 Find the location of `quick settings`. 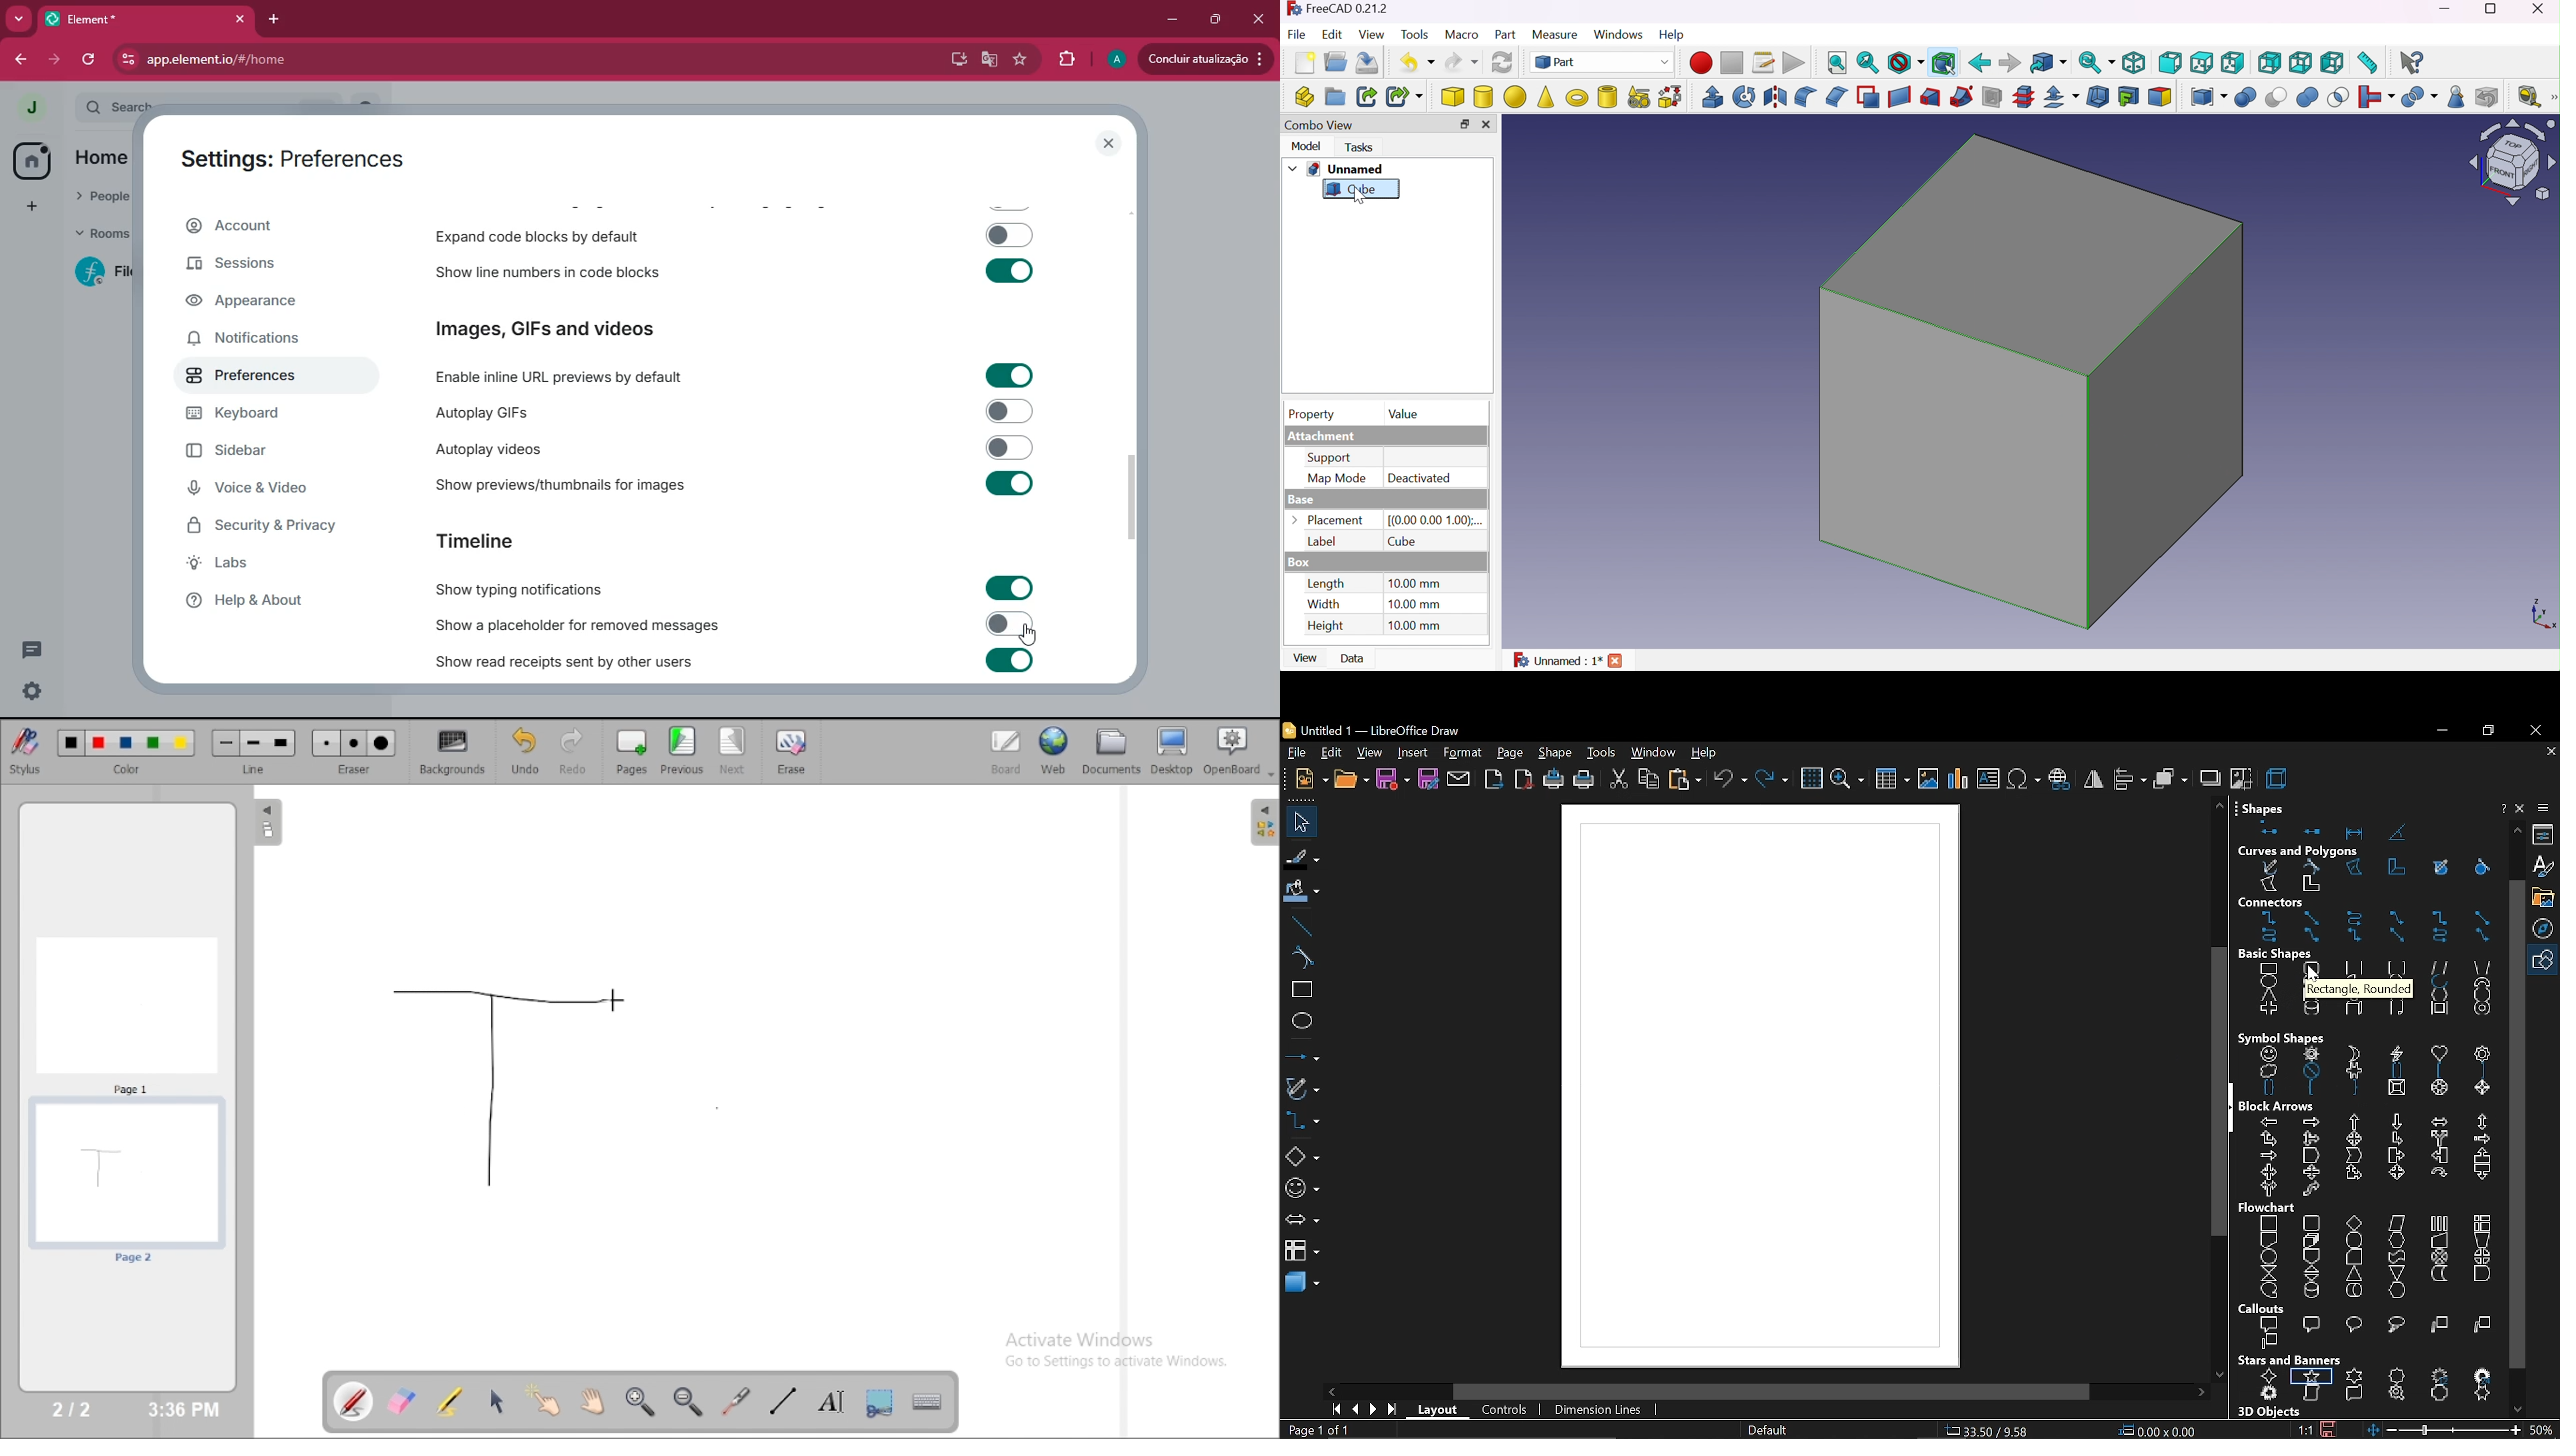

quick settings is located at coordinates (32, 691).